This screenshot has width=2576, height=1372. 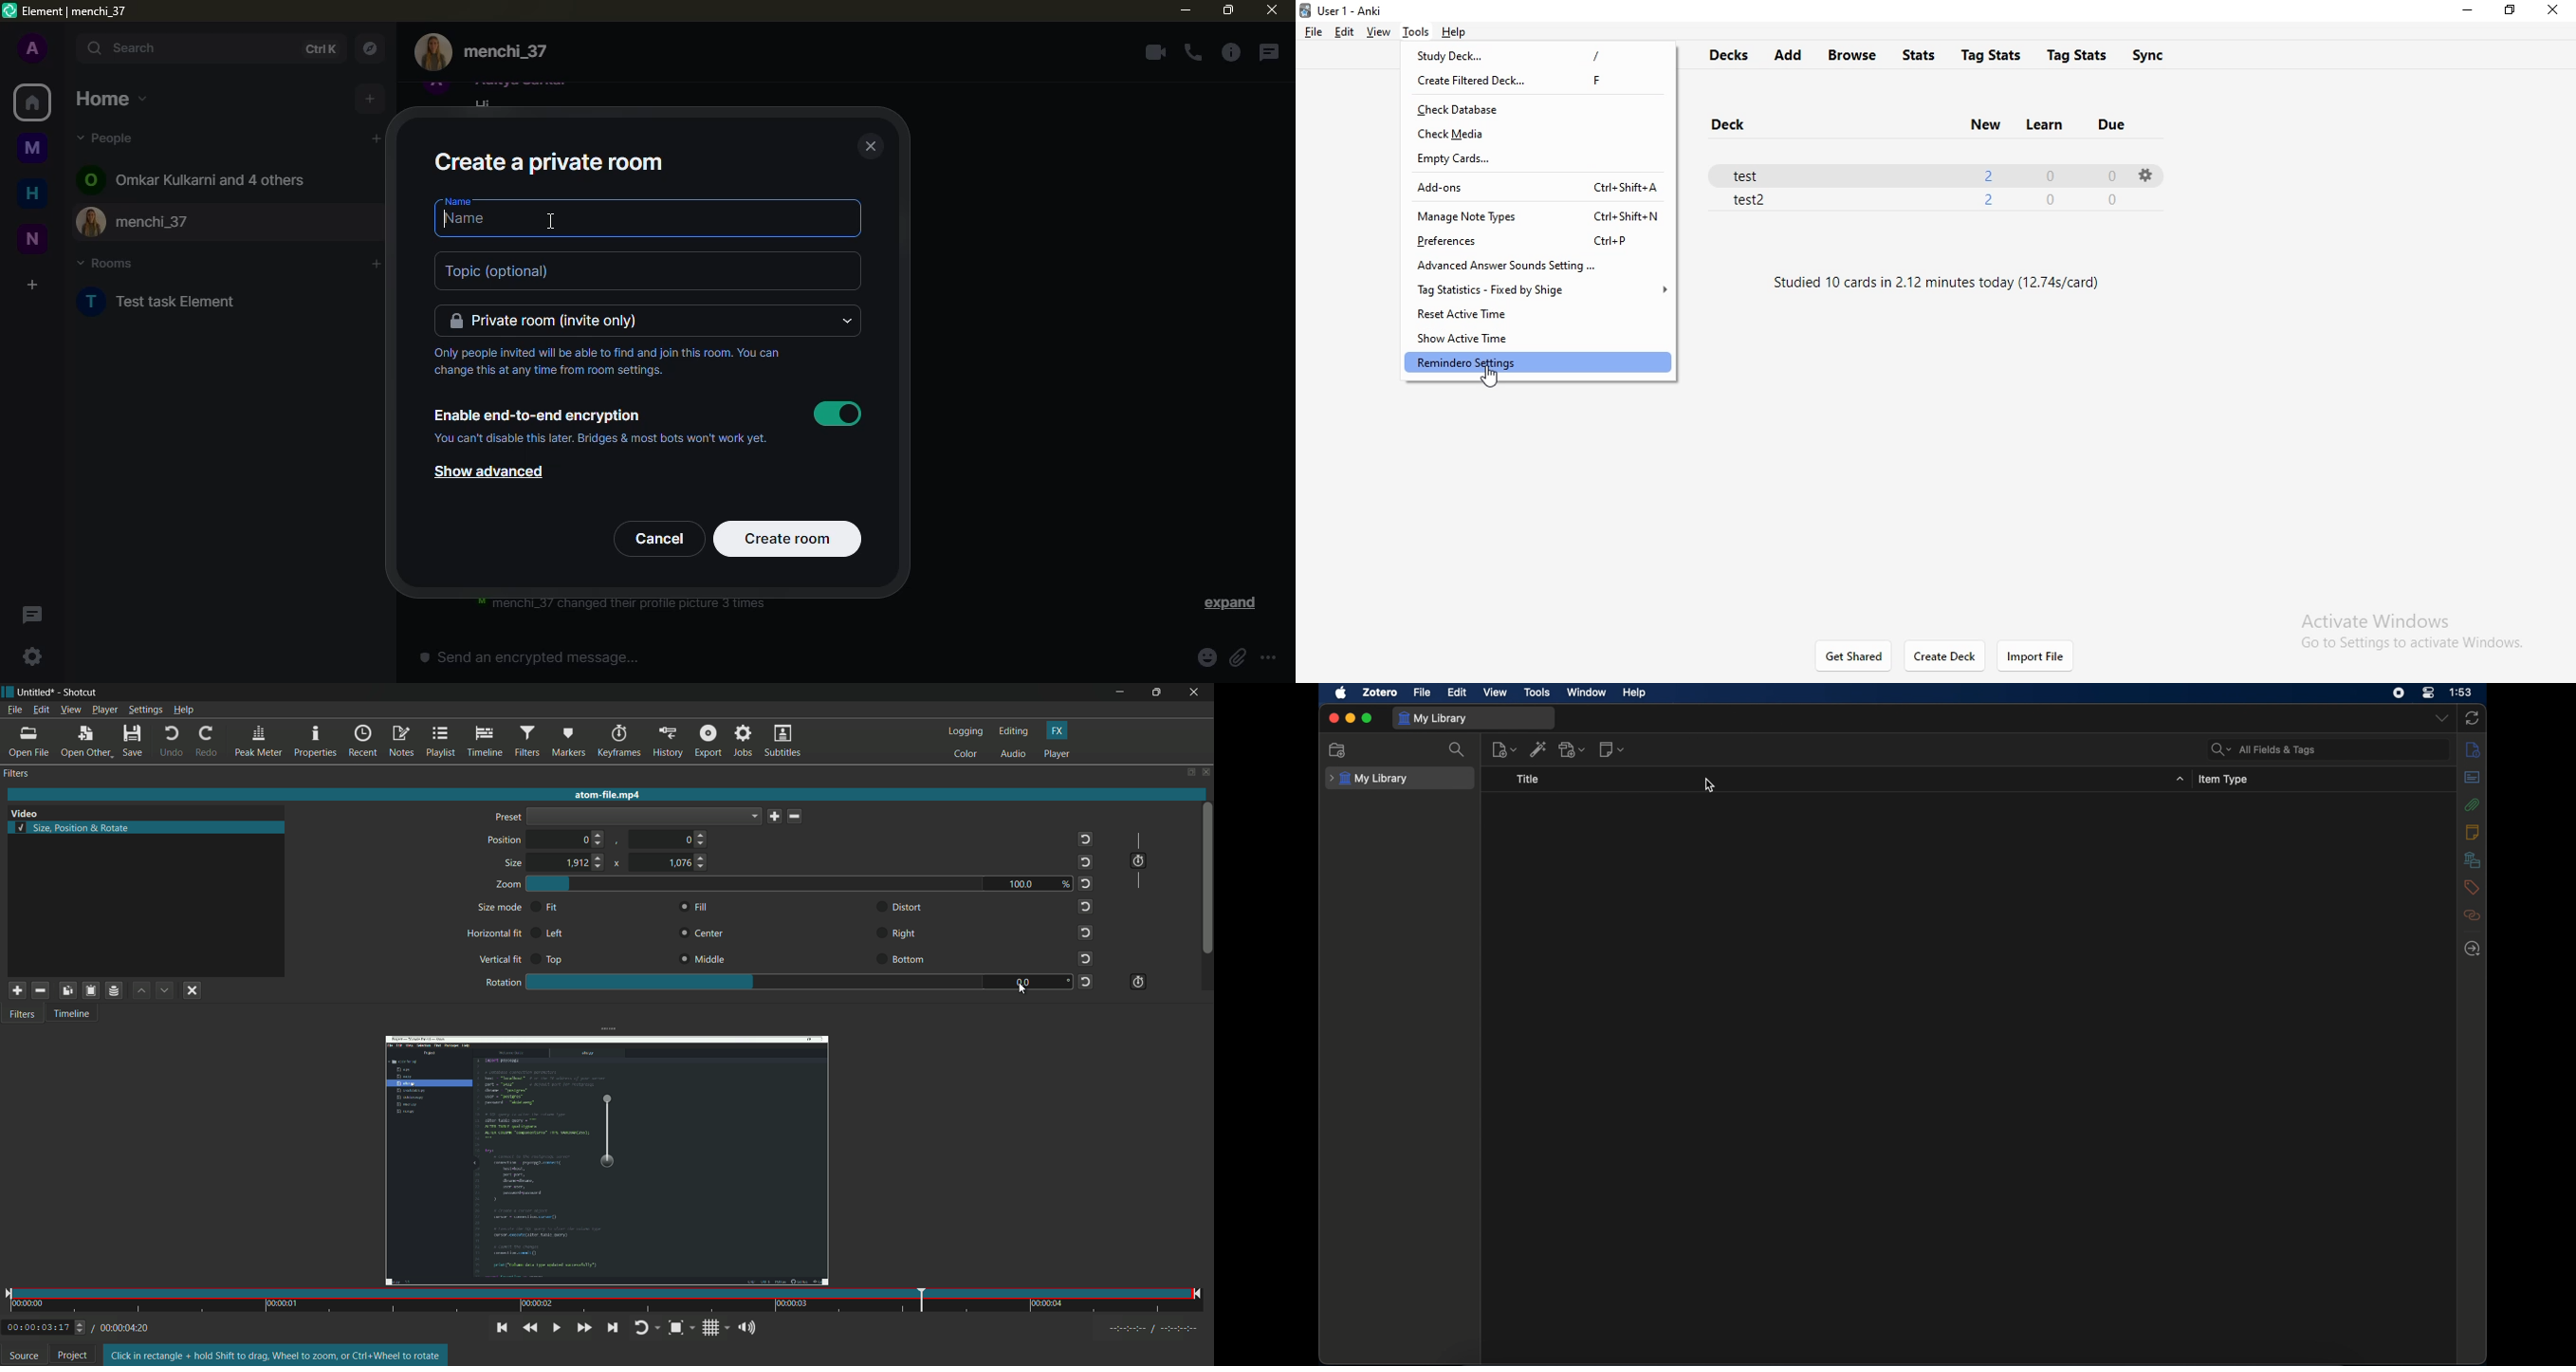 I want to click on new collection, so click(x=1338, y=751).